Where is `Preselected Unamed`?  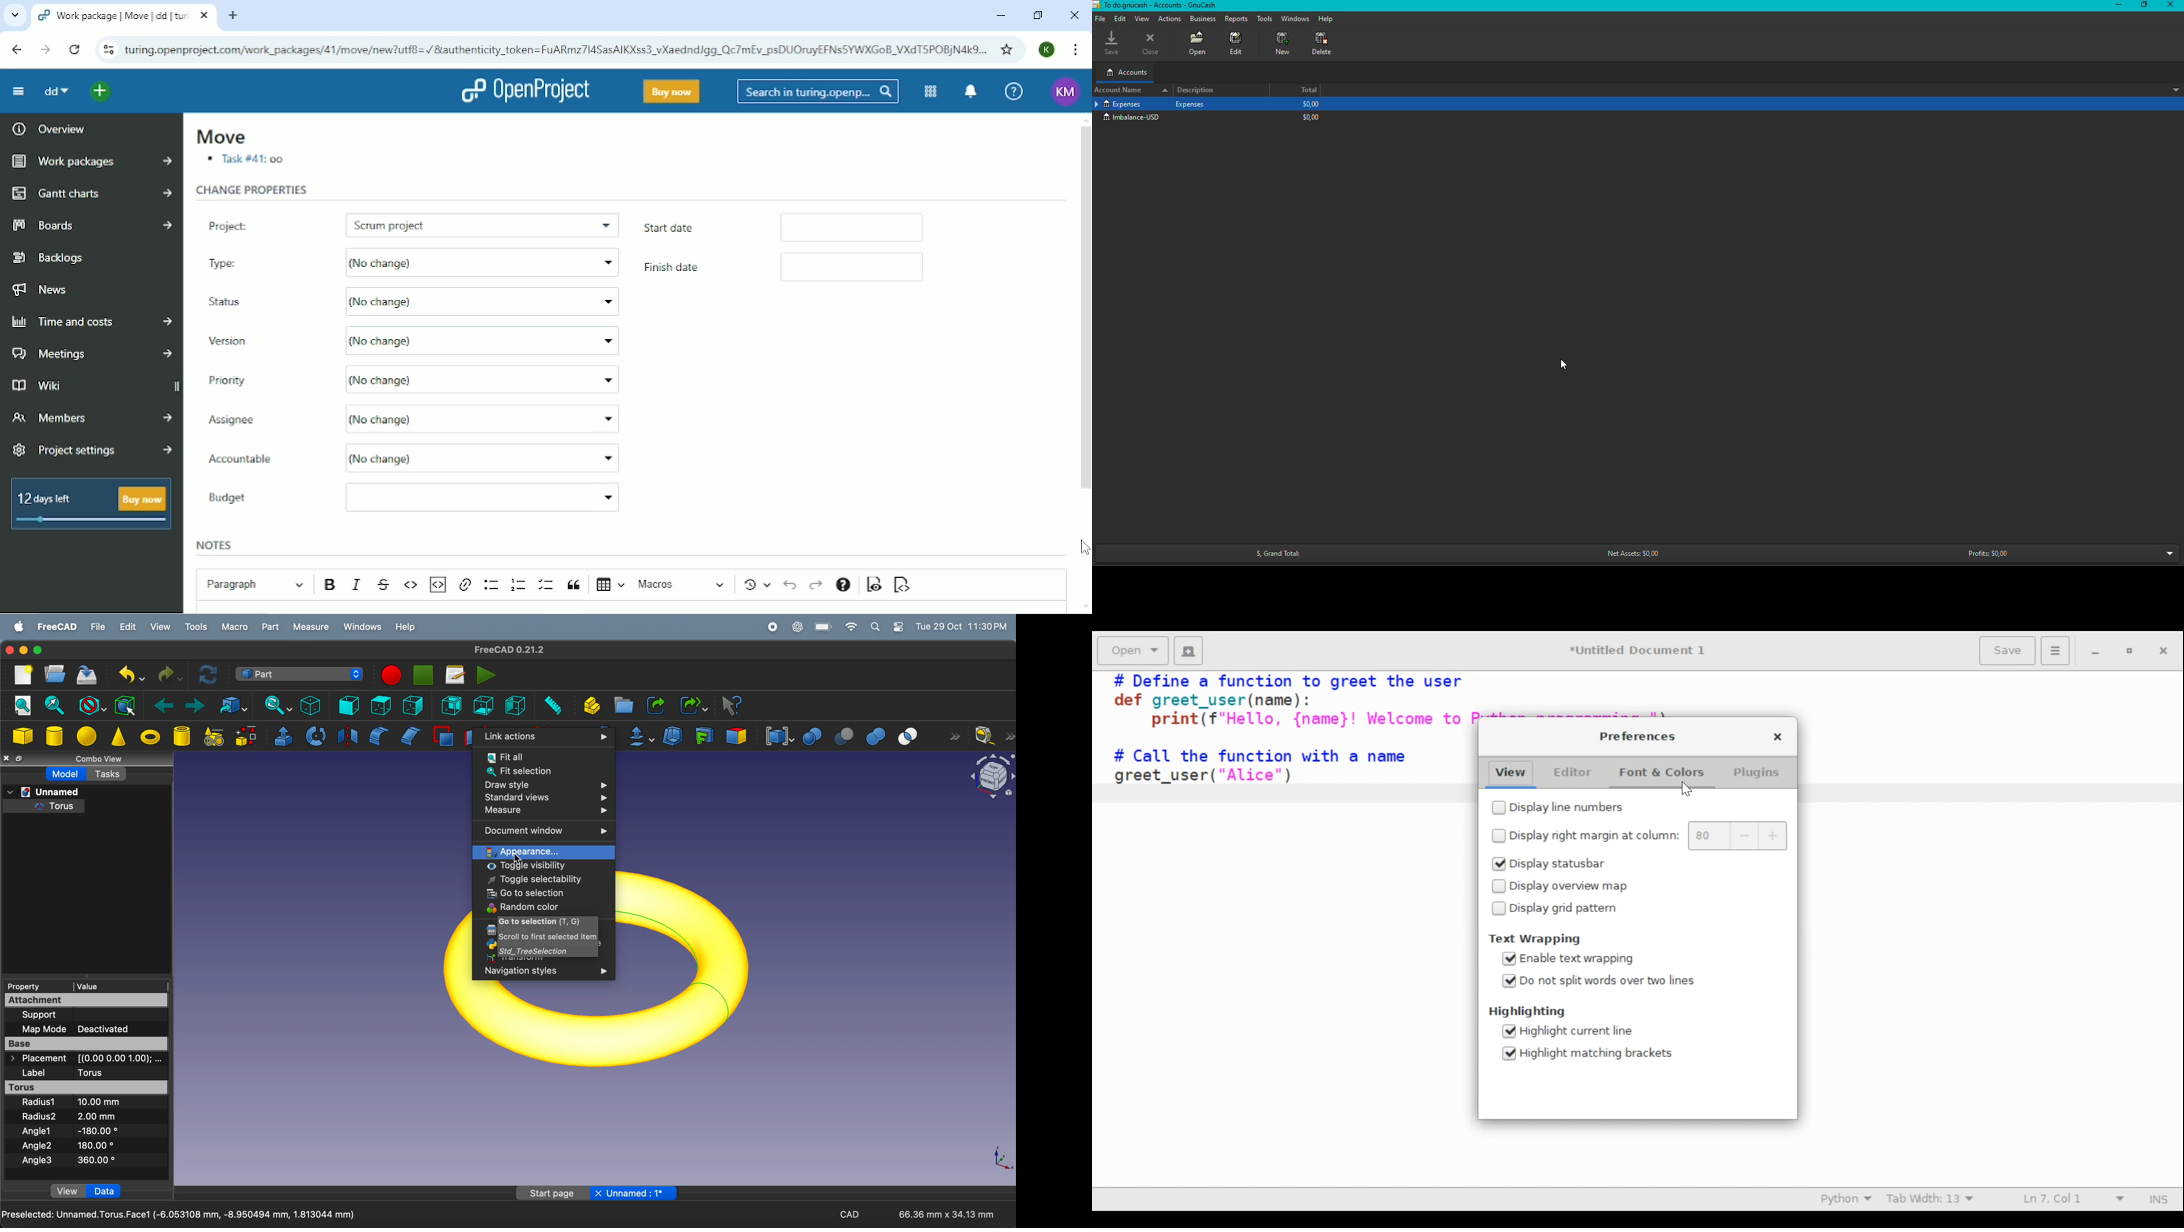 Preselected Unamed is located at coordinates (180, 1215).